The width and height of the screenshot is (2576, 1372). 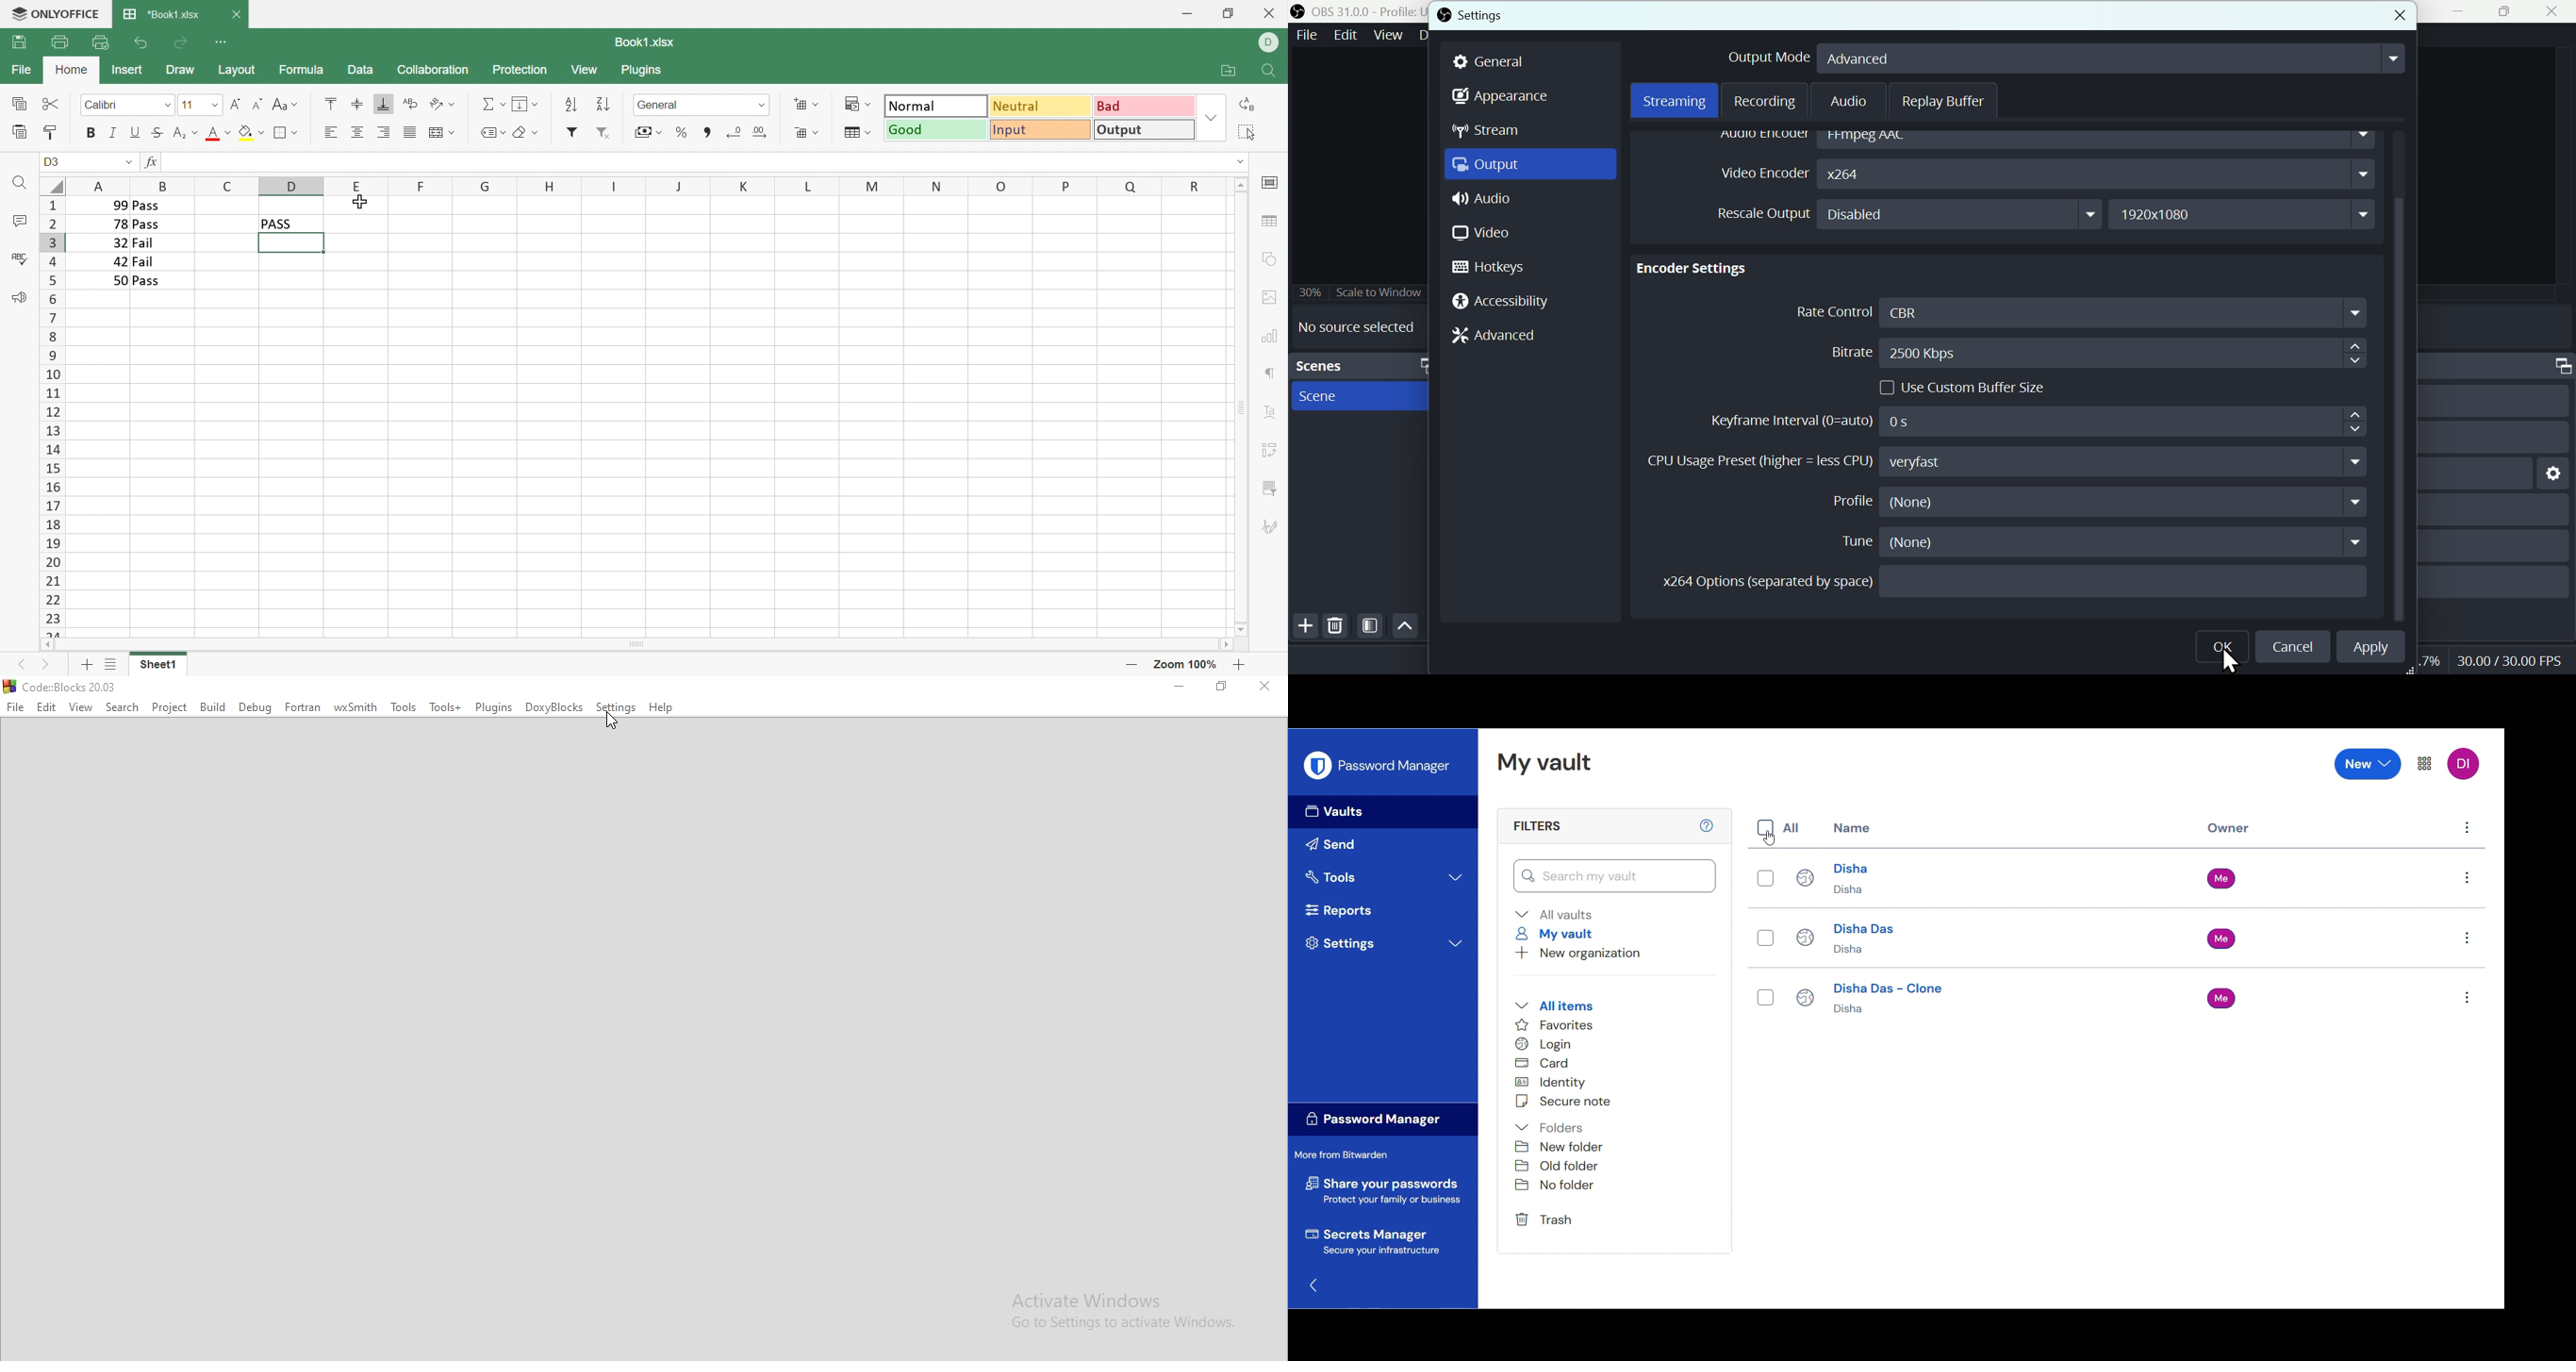 What do you see at coordinates (1766, 101) in the screenshot?
I see `Recording` at bounding box center [1766, 101].